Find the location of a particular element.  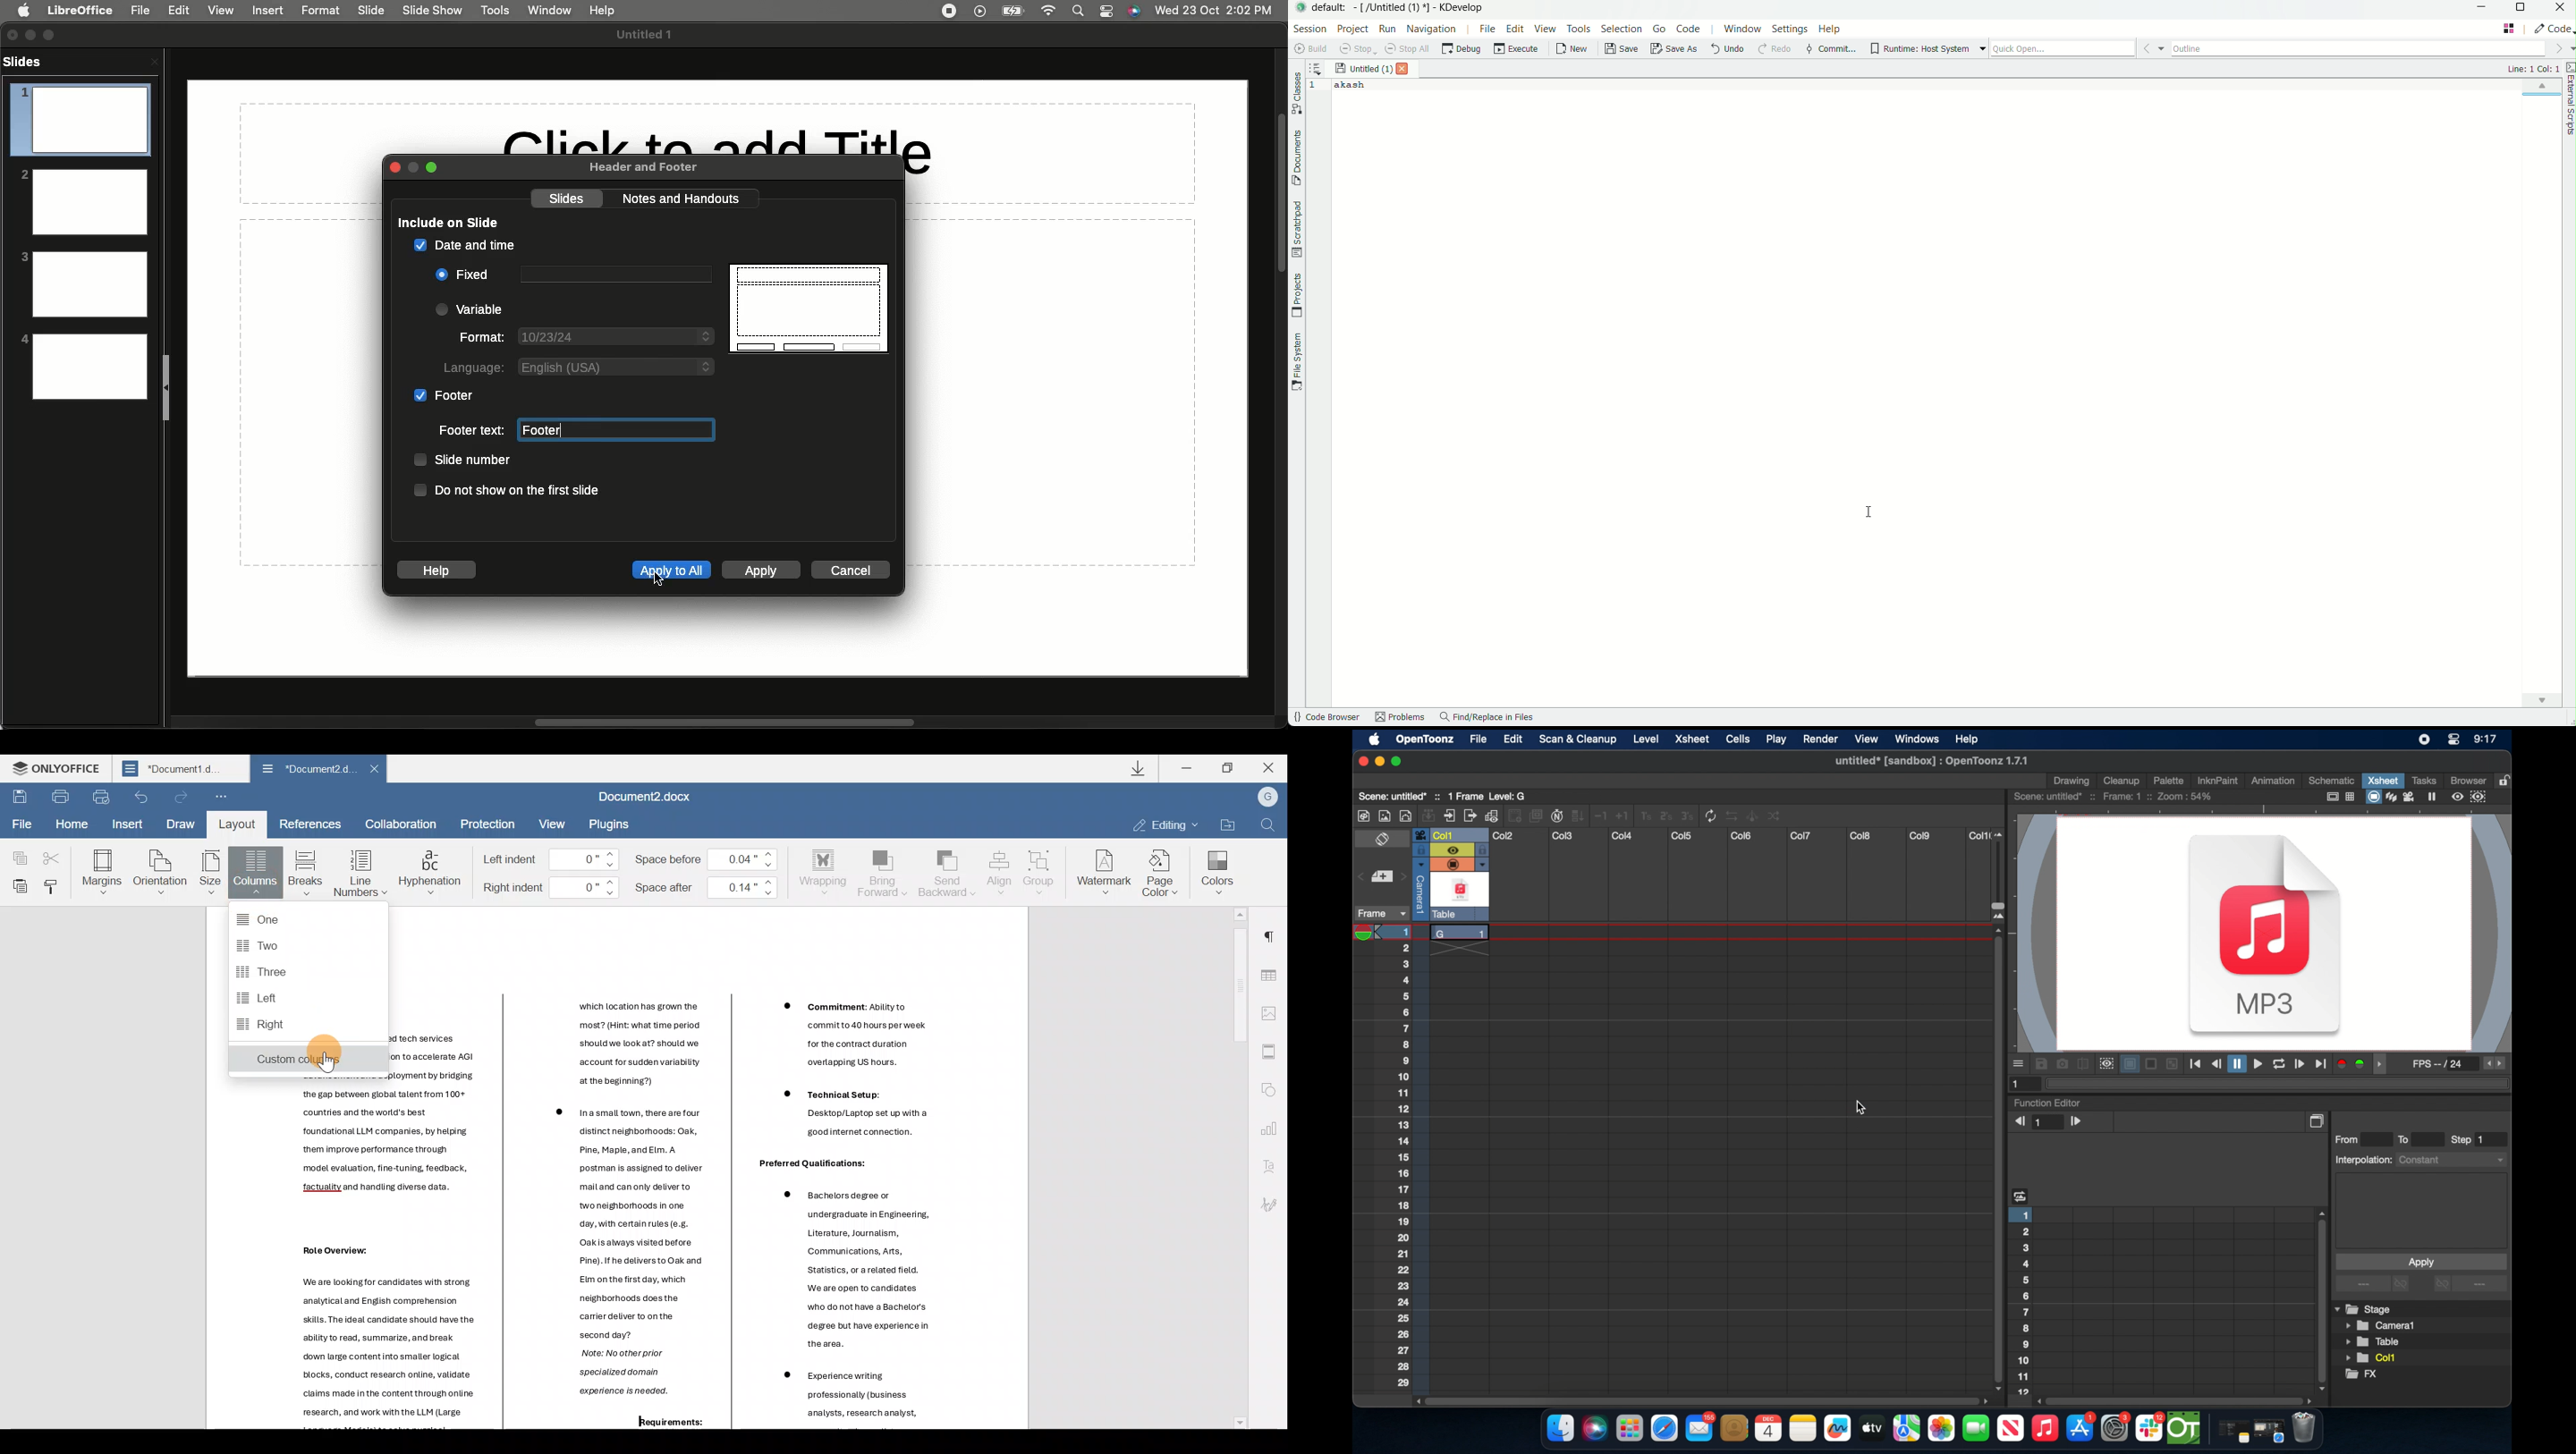

Header and footer is located at coordinates (640, 168).